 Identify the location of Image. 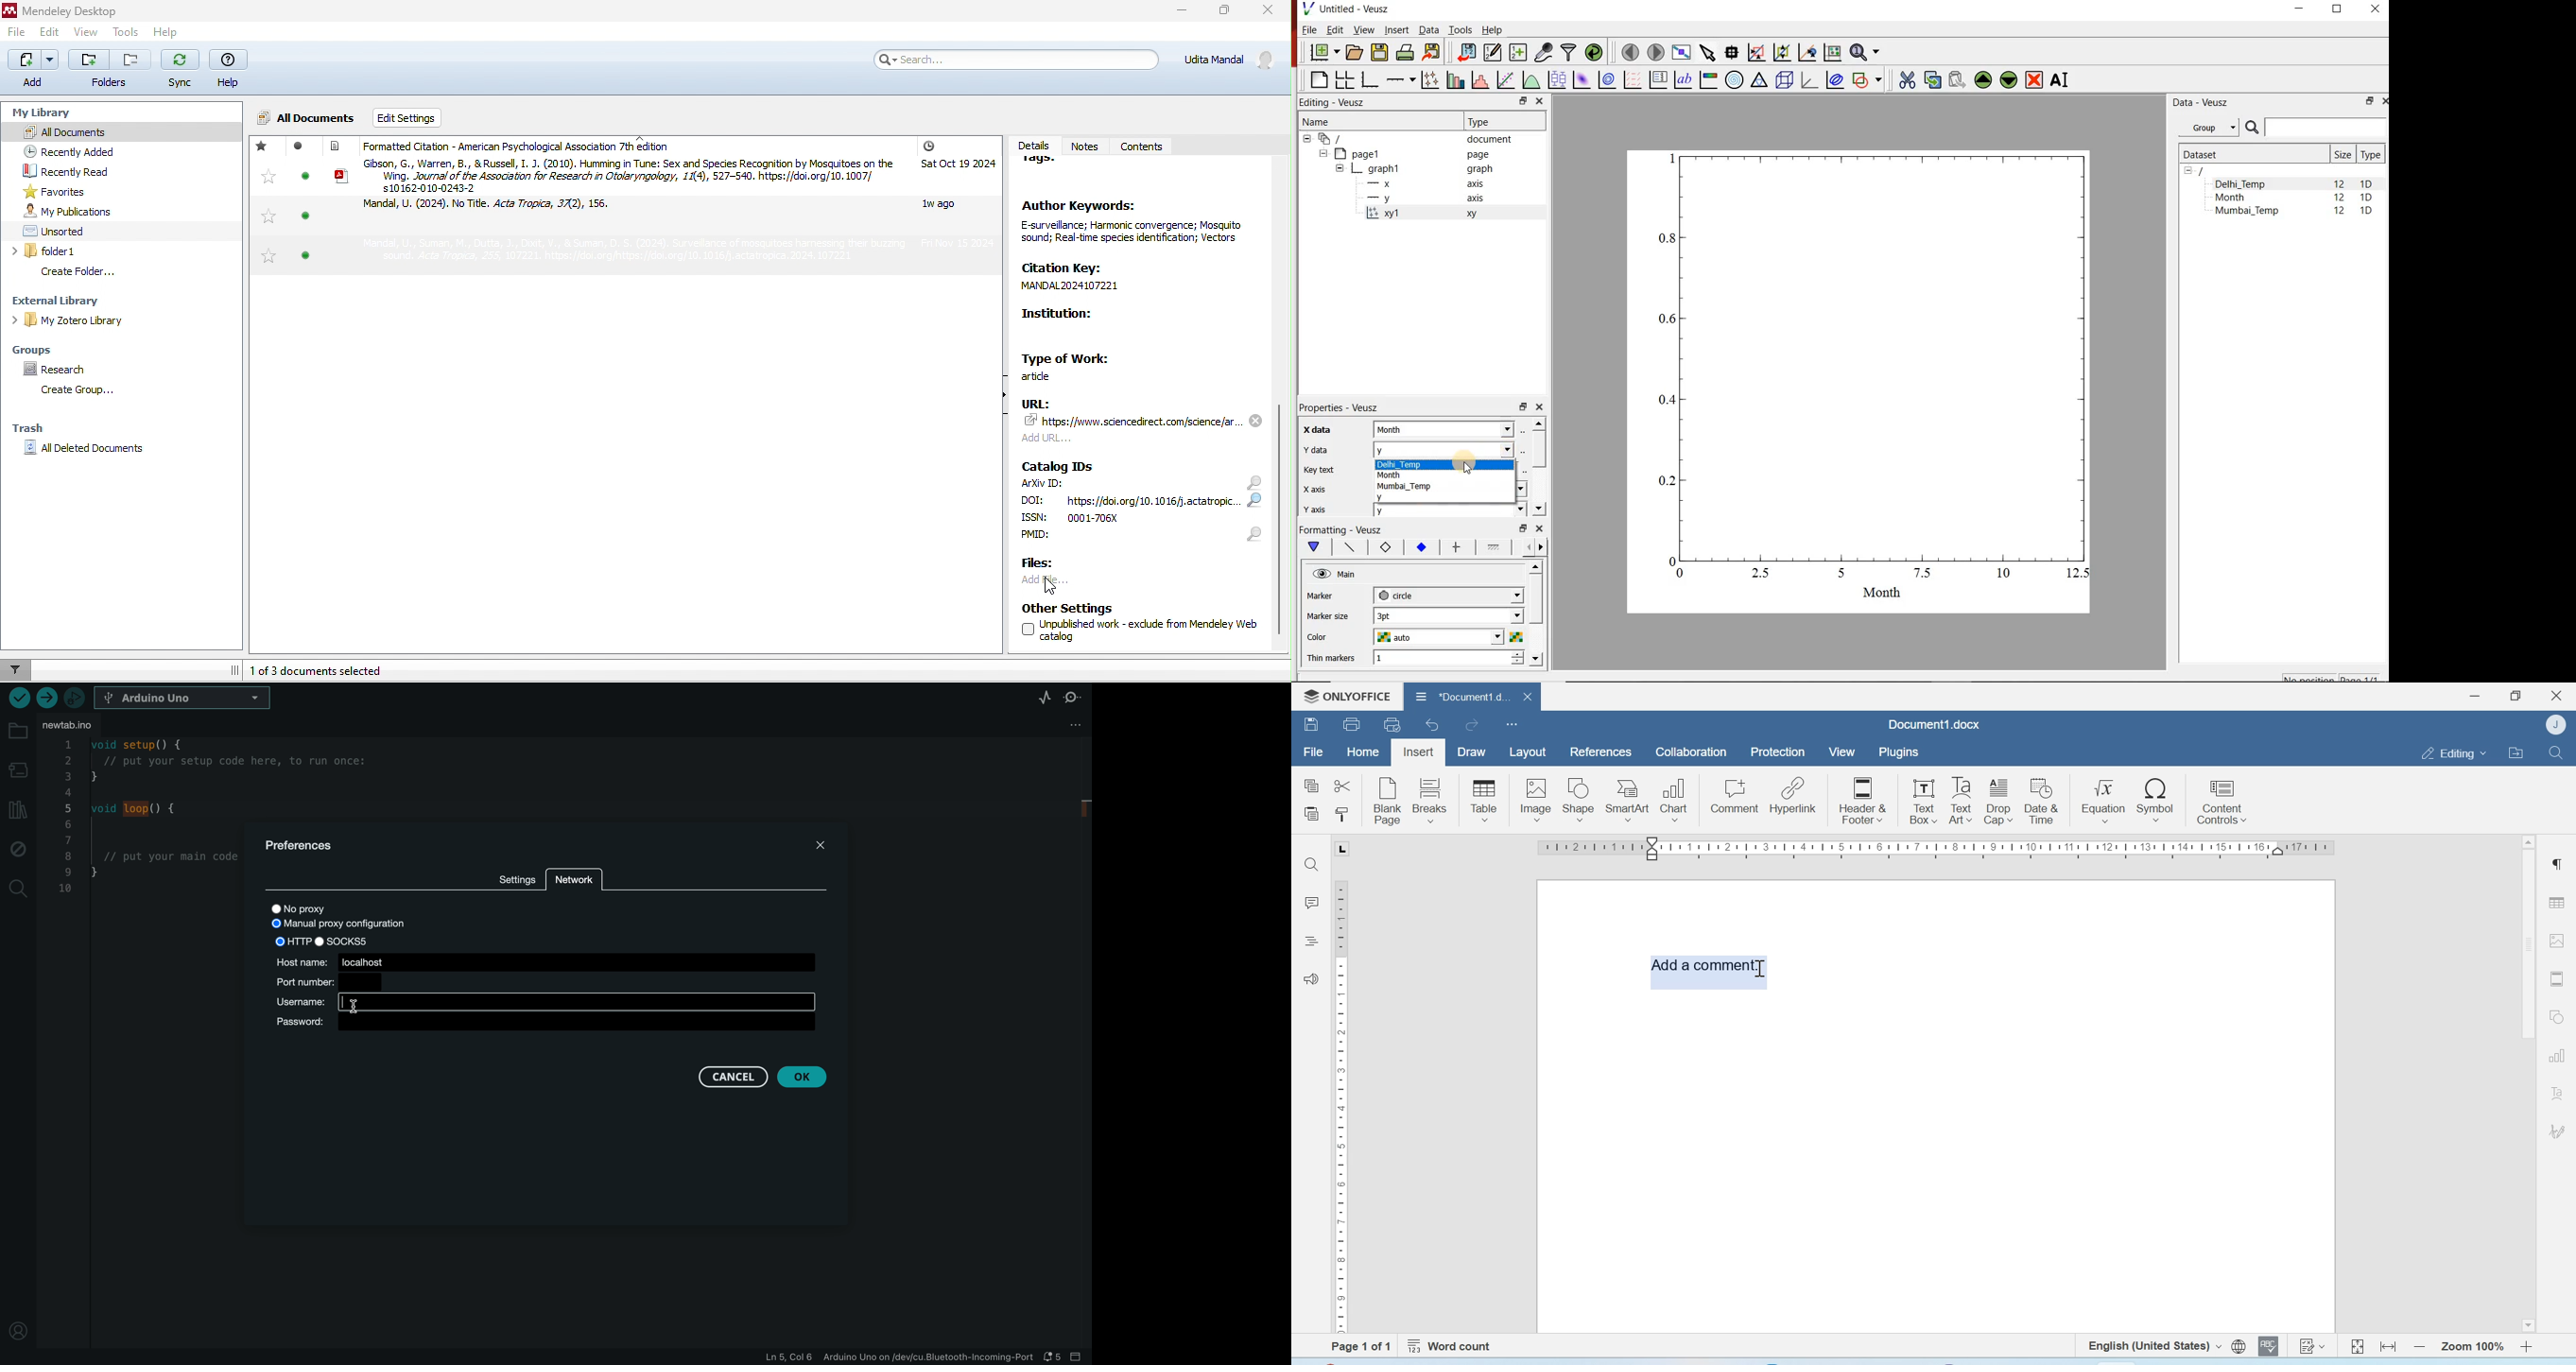
(1535, 800).